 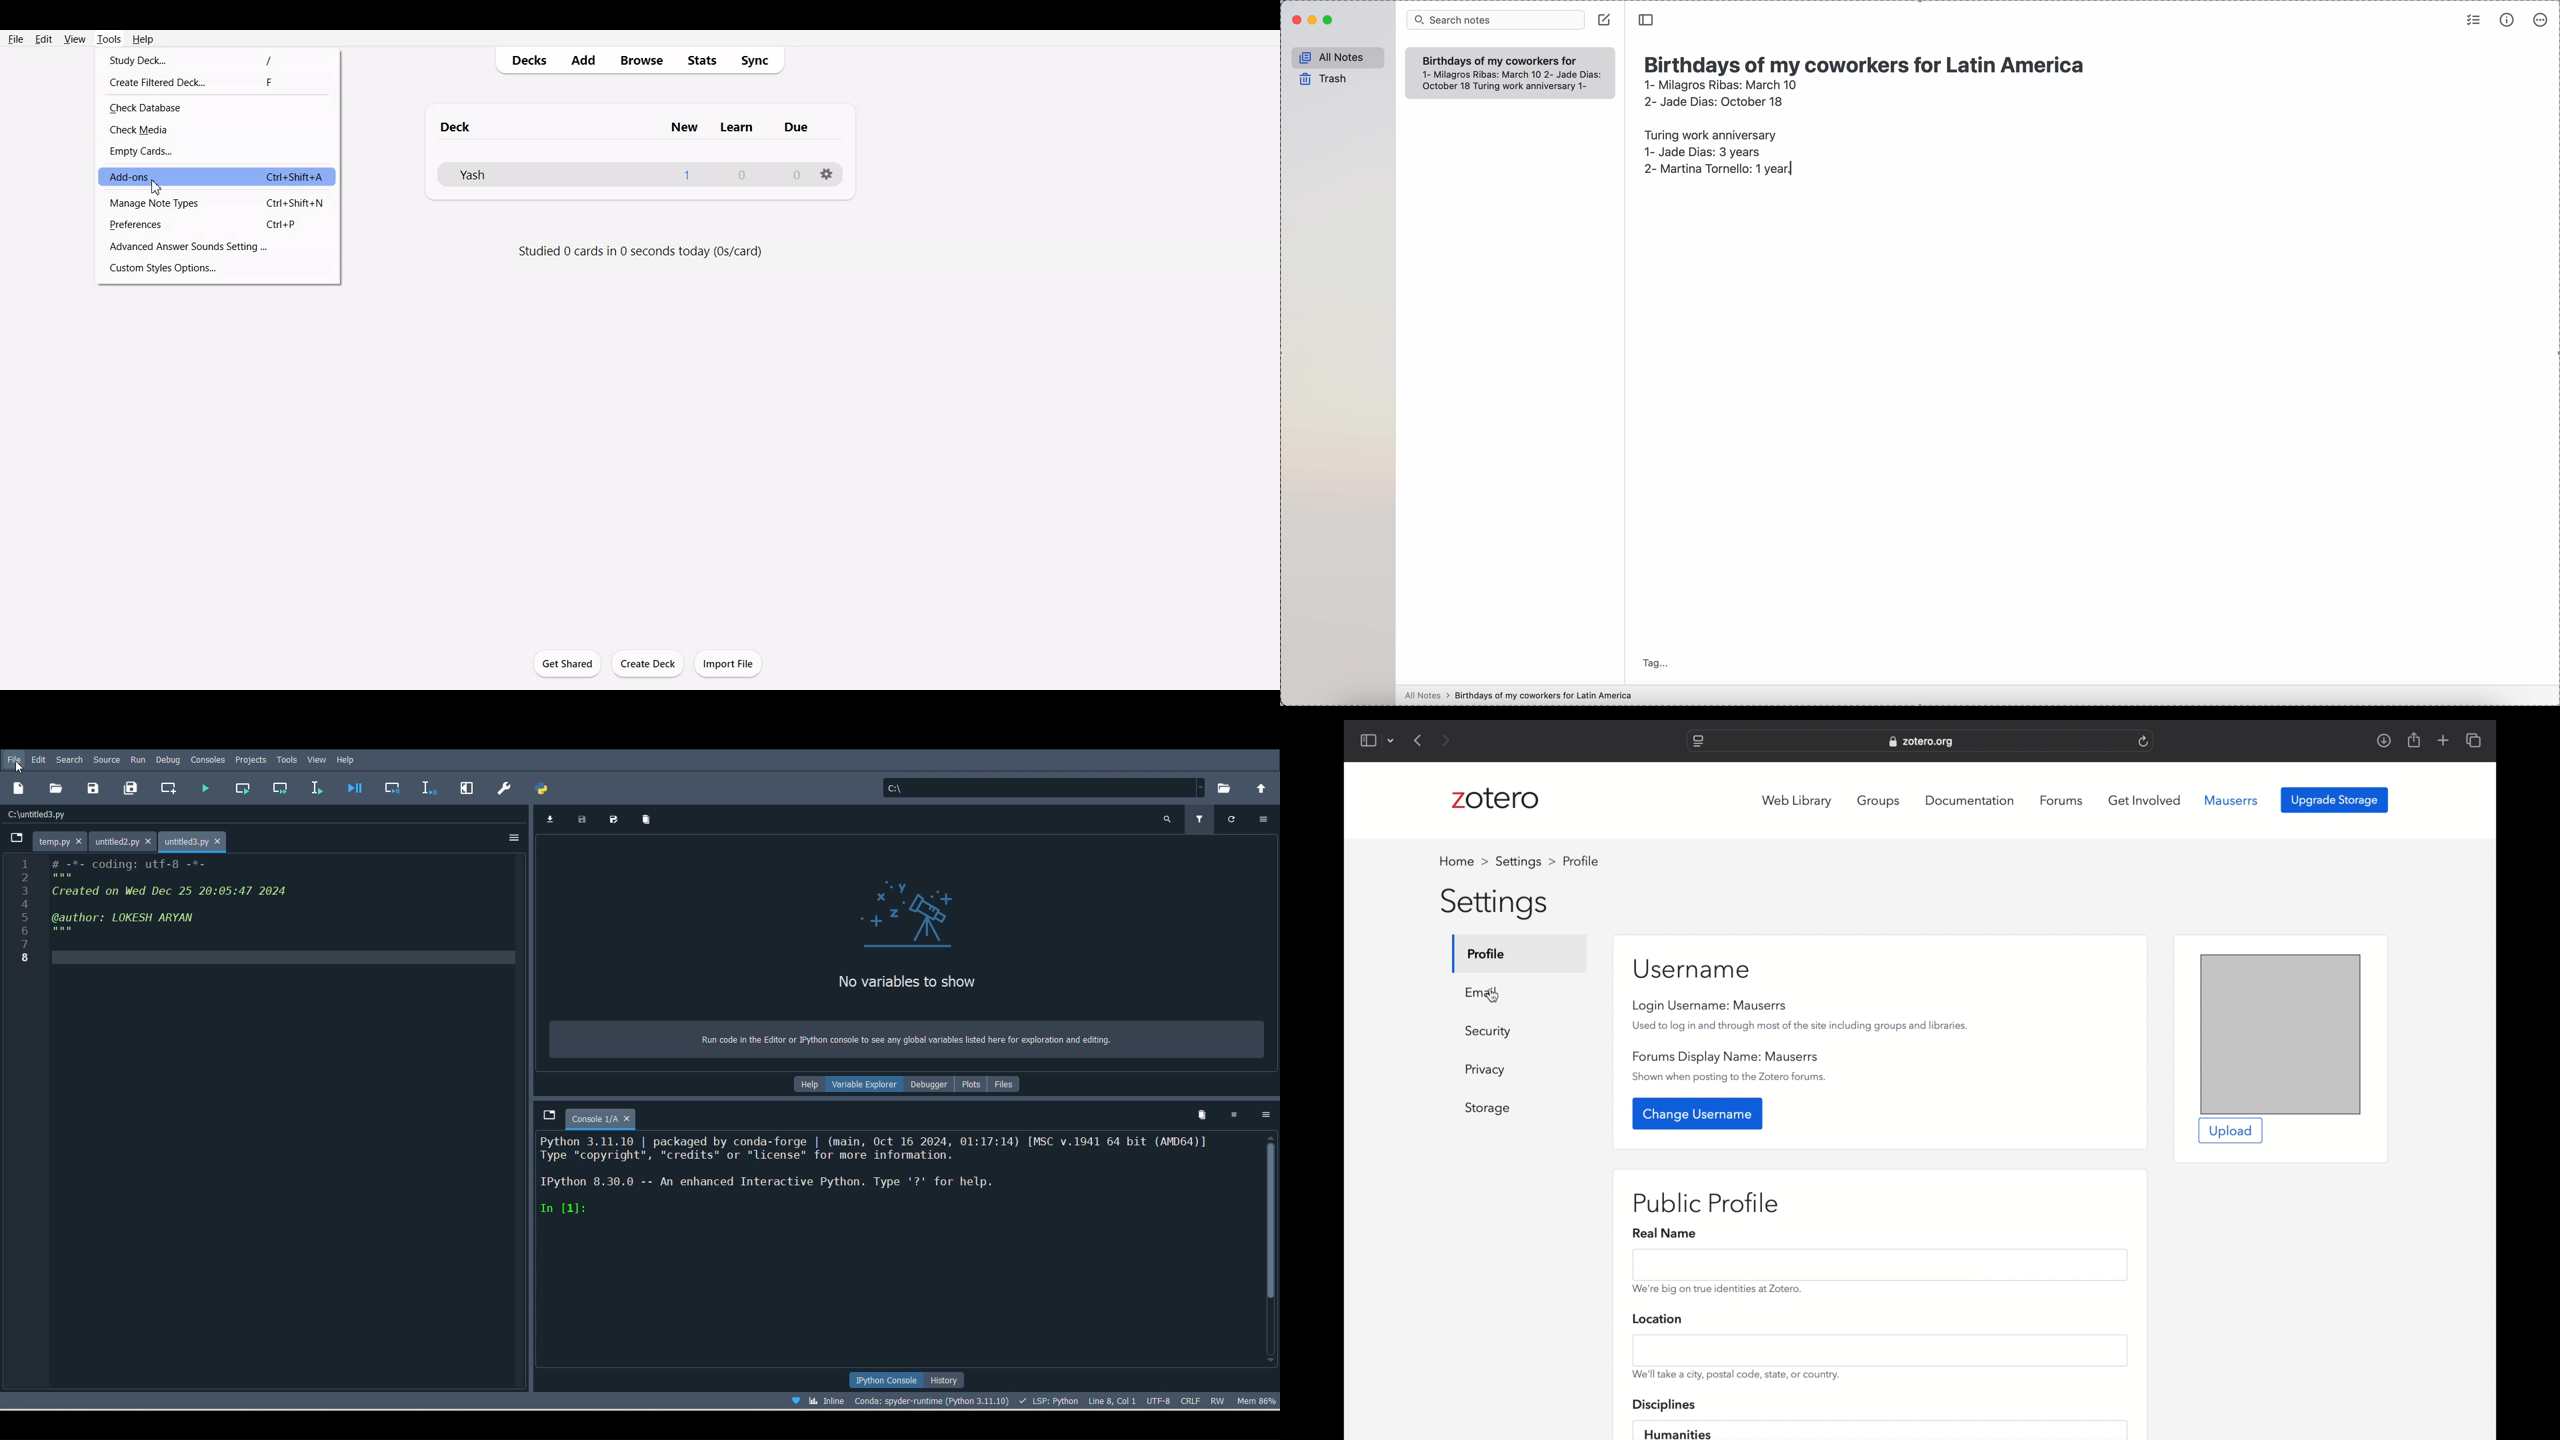 I want to click on , so click(x=804, y=121).